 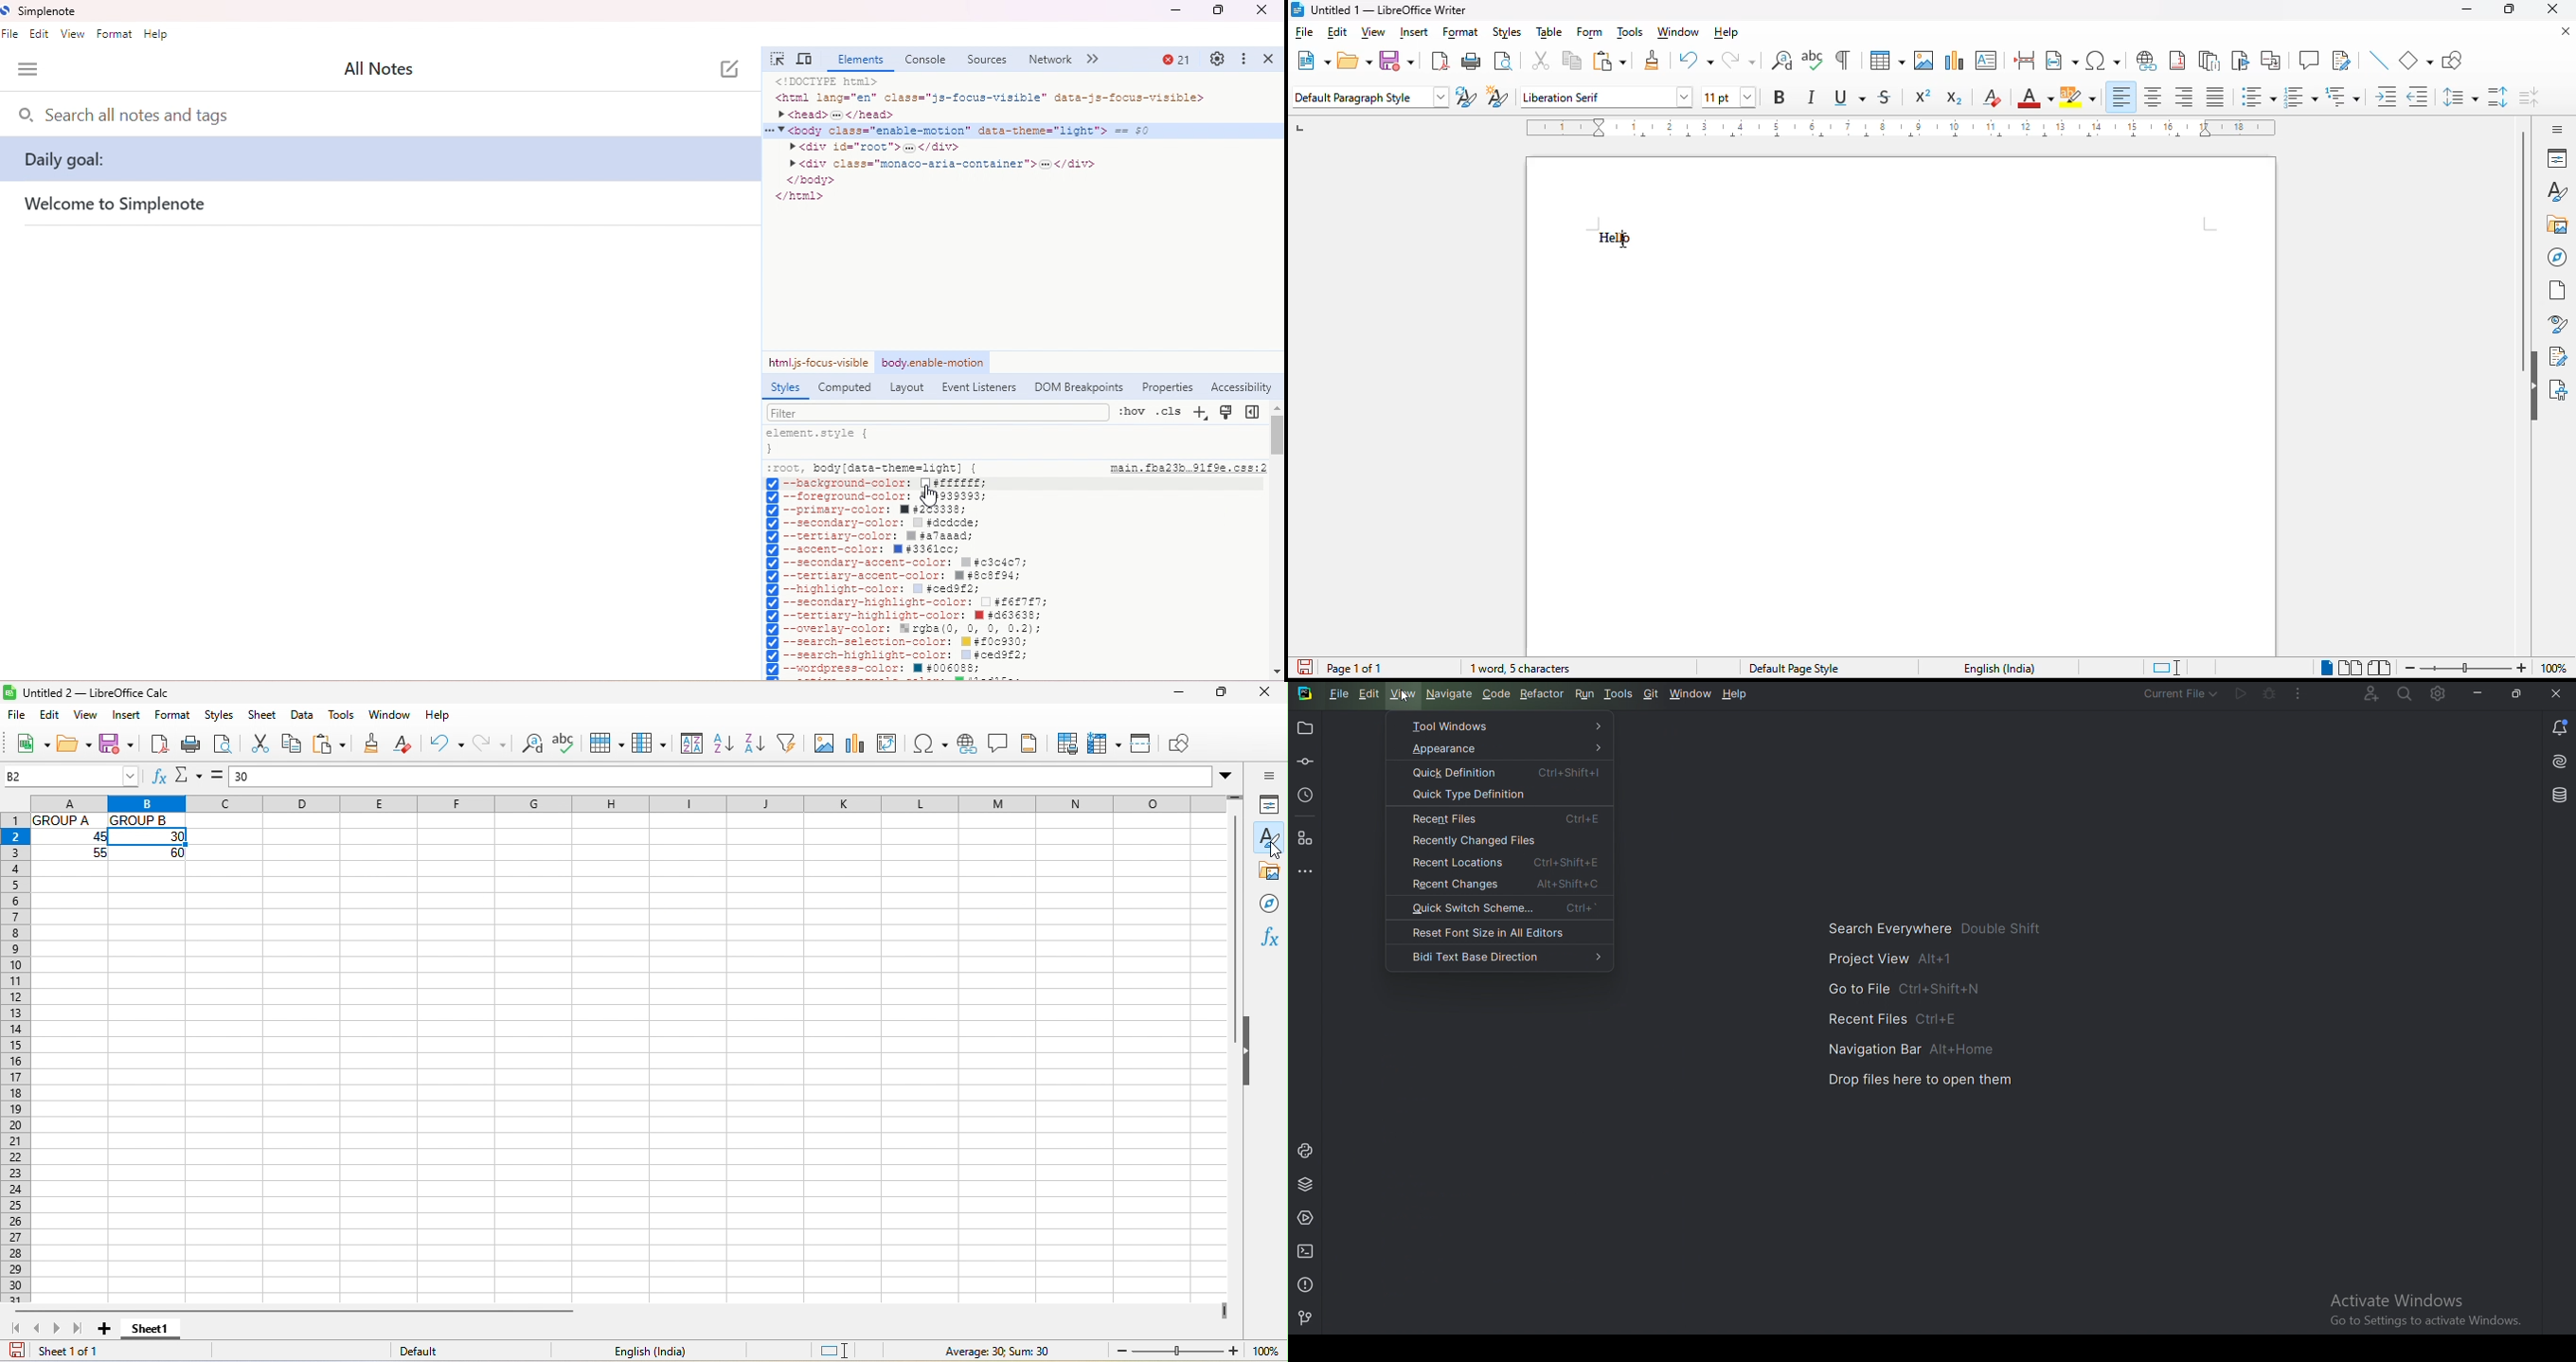 What do you see at coordinates (1336, 32) in the screenshot?
I see `edit` at bounding box center [1336, 32].